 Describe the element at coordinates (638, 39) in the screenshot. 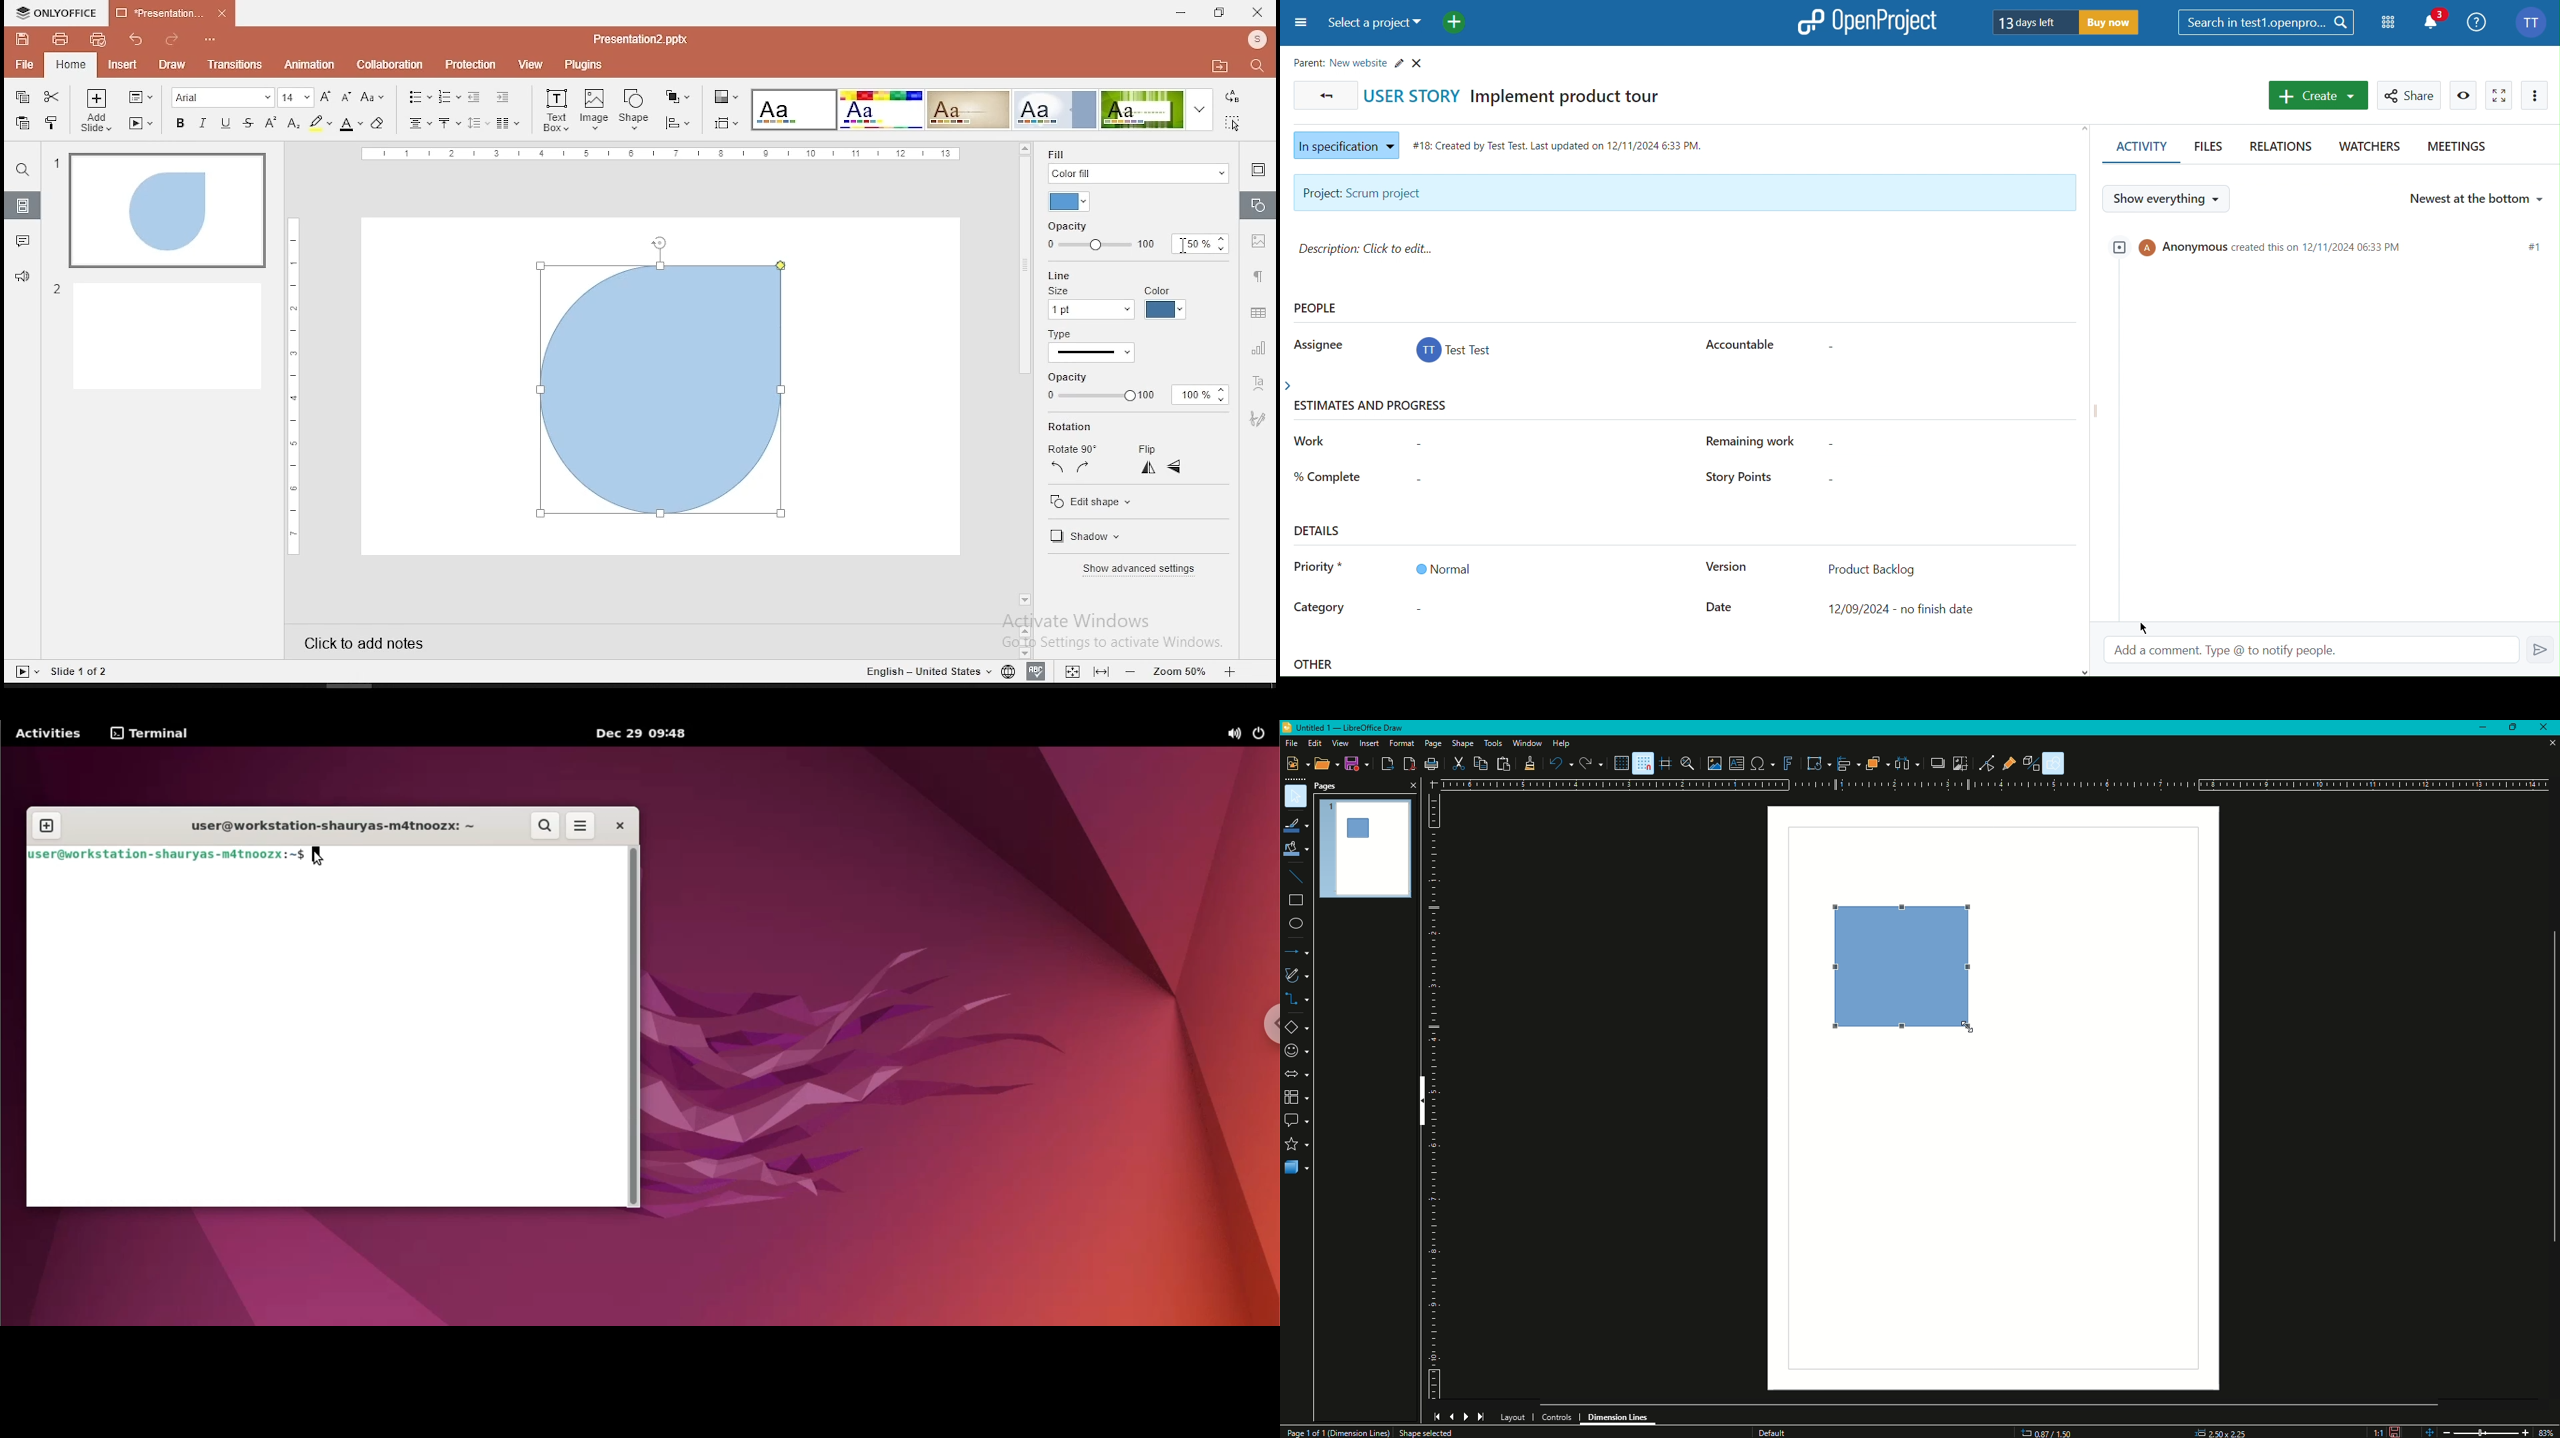

I see `presentation` at that location.